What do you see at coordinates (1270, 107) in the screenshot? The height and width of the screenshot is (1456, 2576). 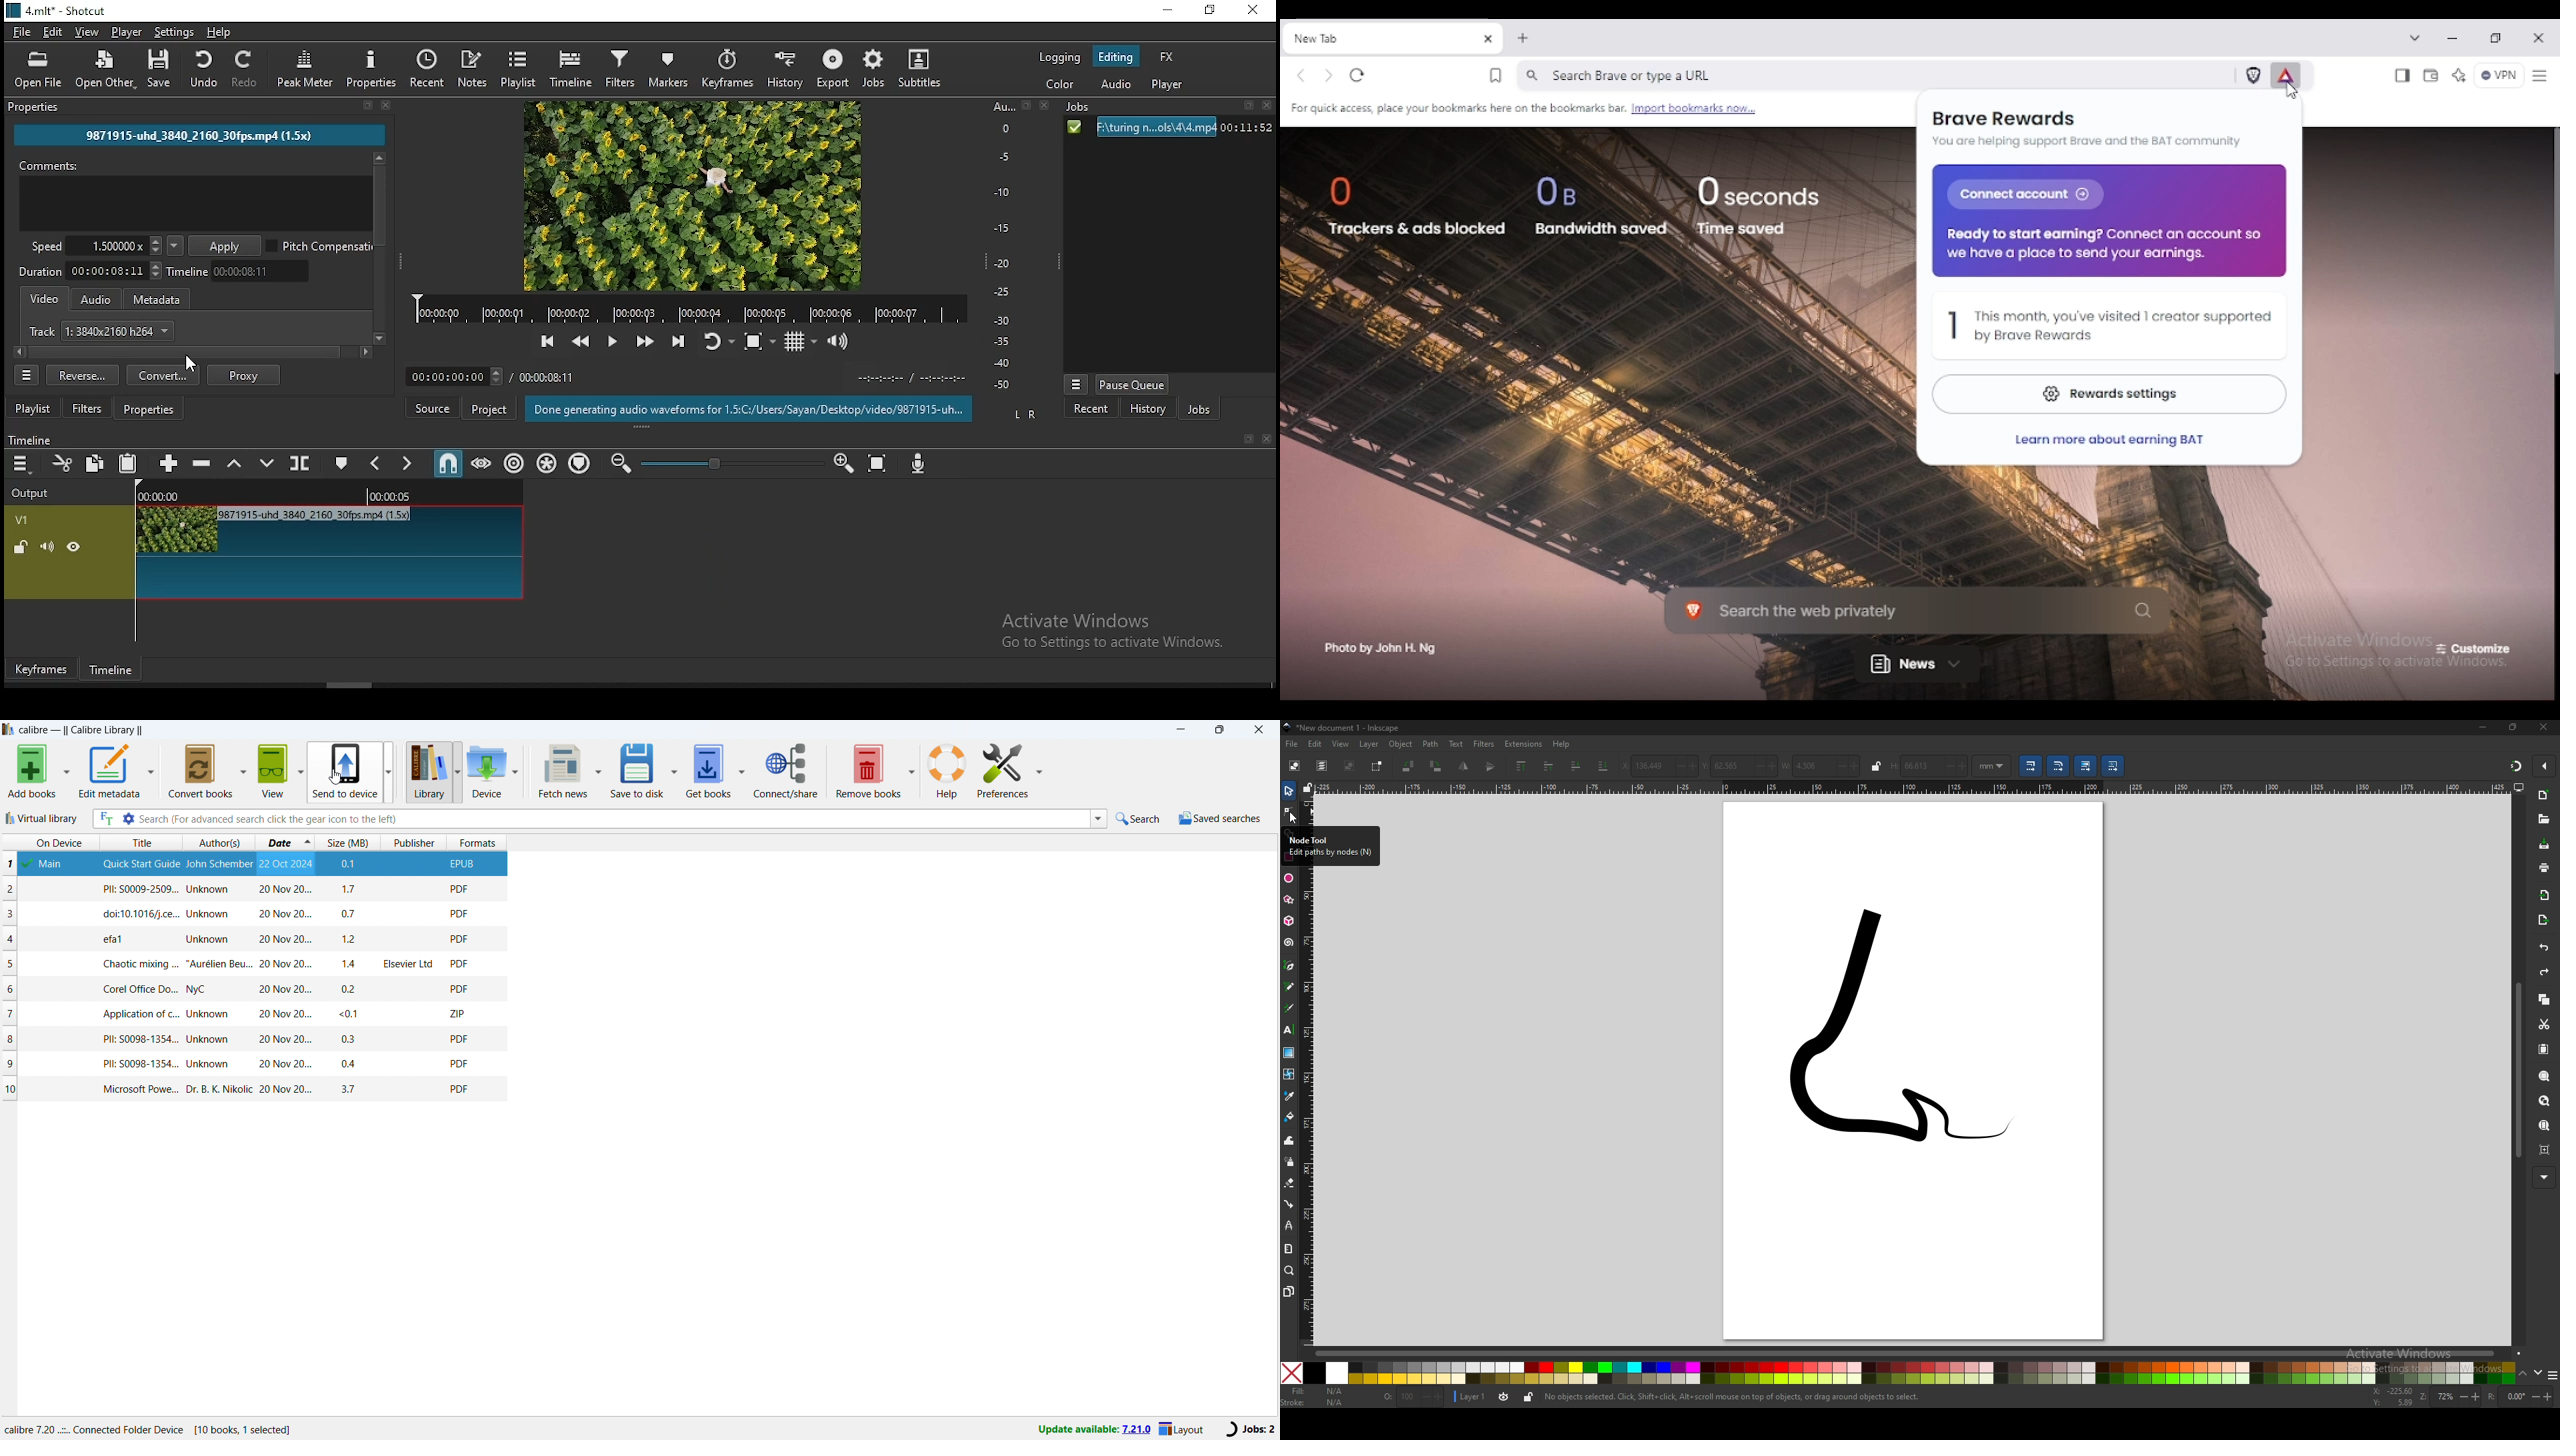 I see `close` at bounding box center [1270, 107].